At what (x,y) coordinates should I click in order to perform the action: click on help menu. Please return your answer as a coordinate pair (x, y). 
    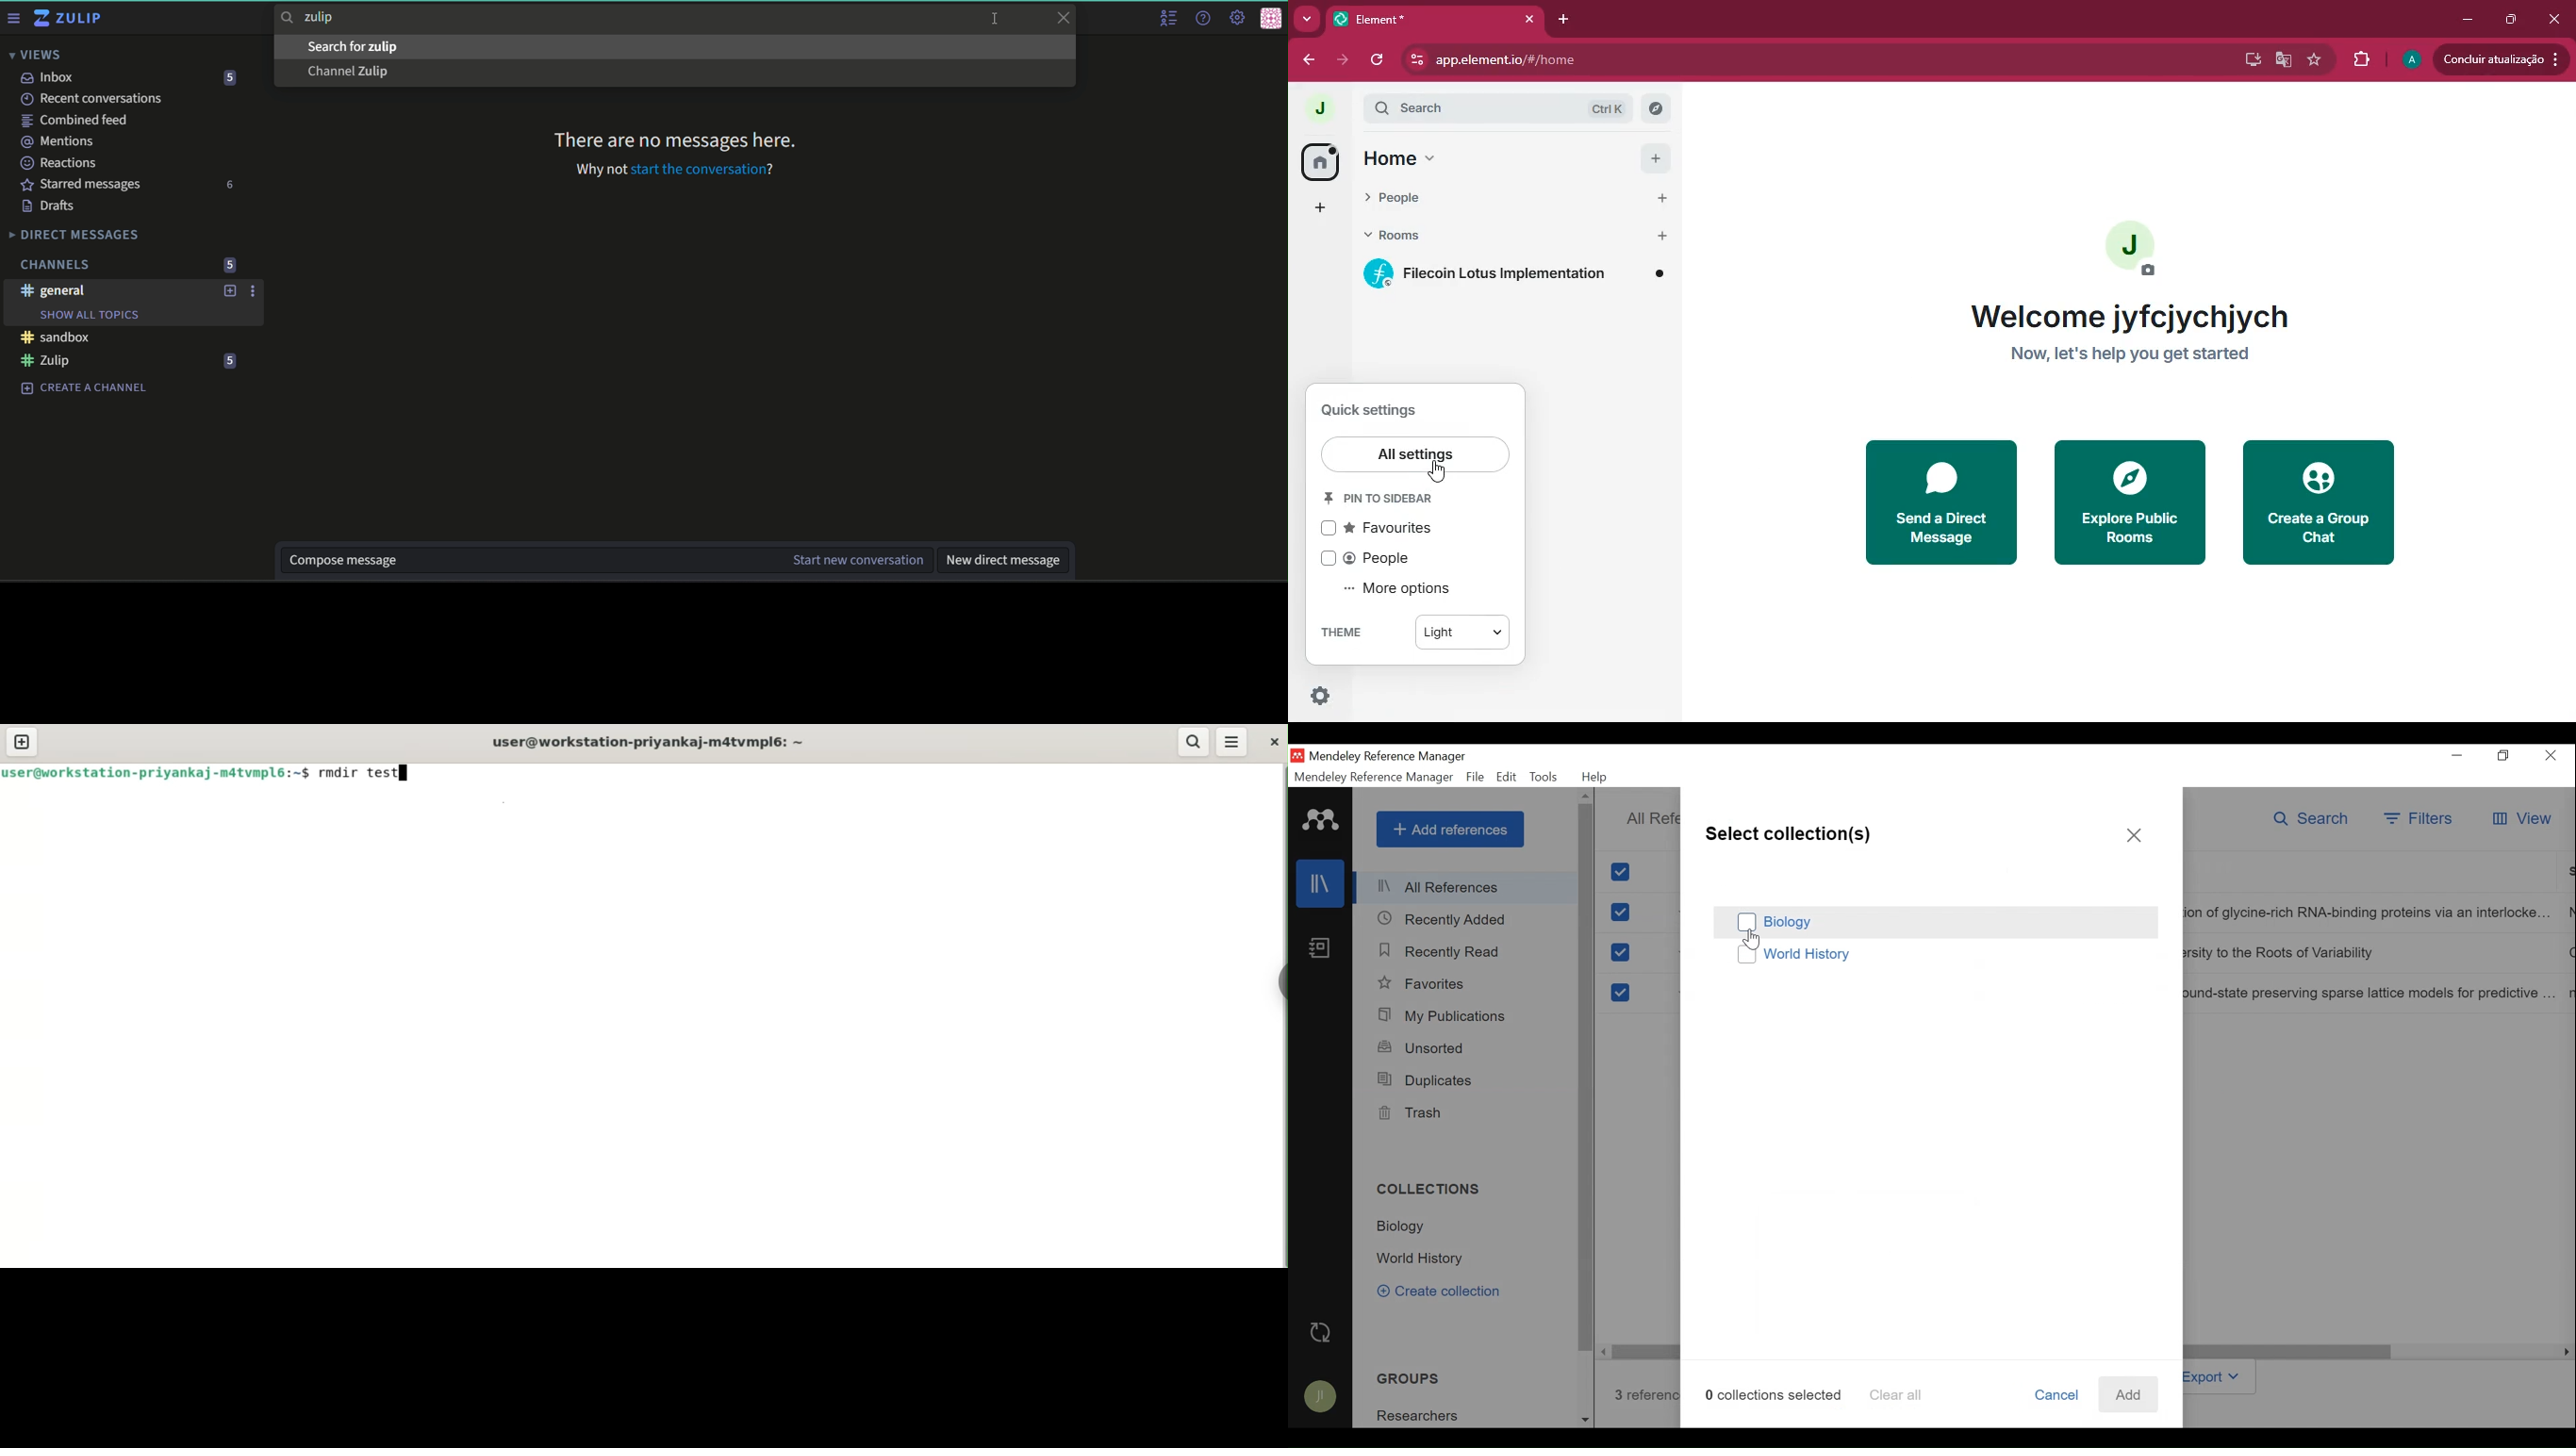
    Looking at the image, I should click on (1205, 17).